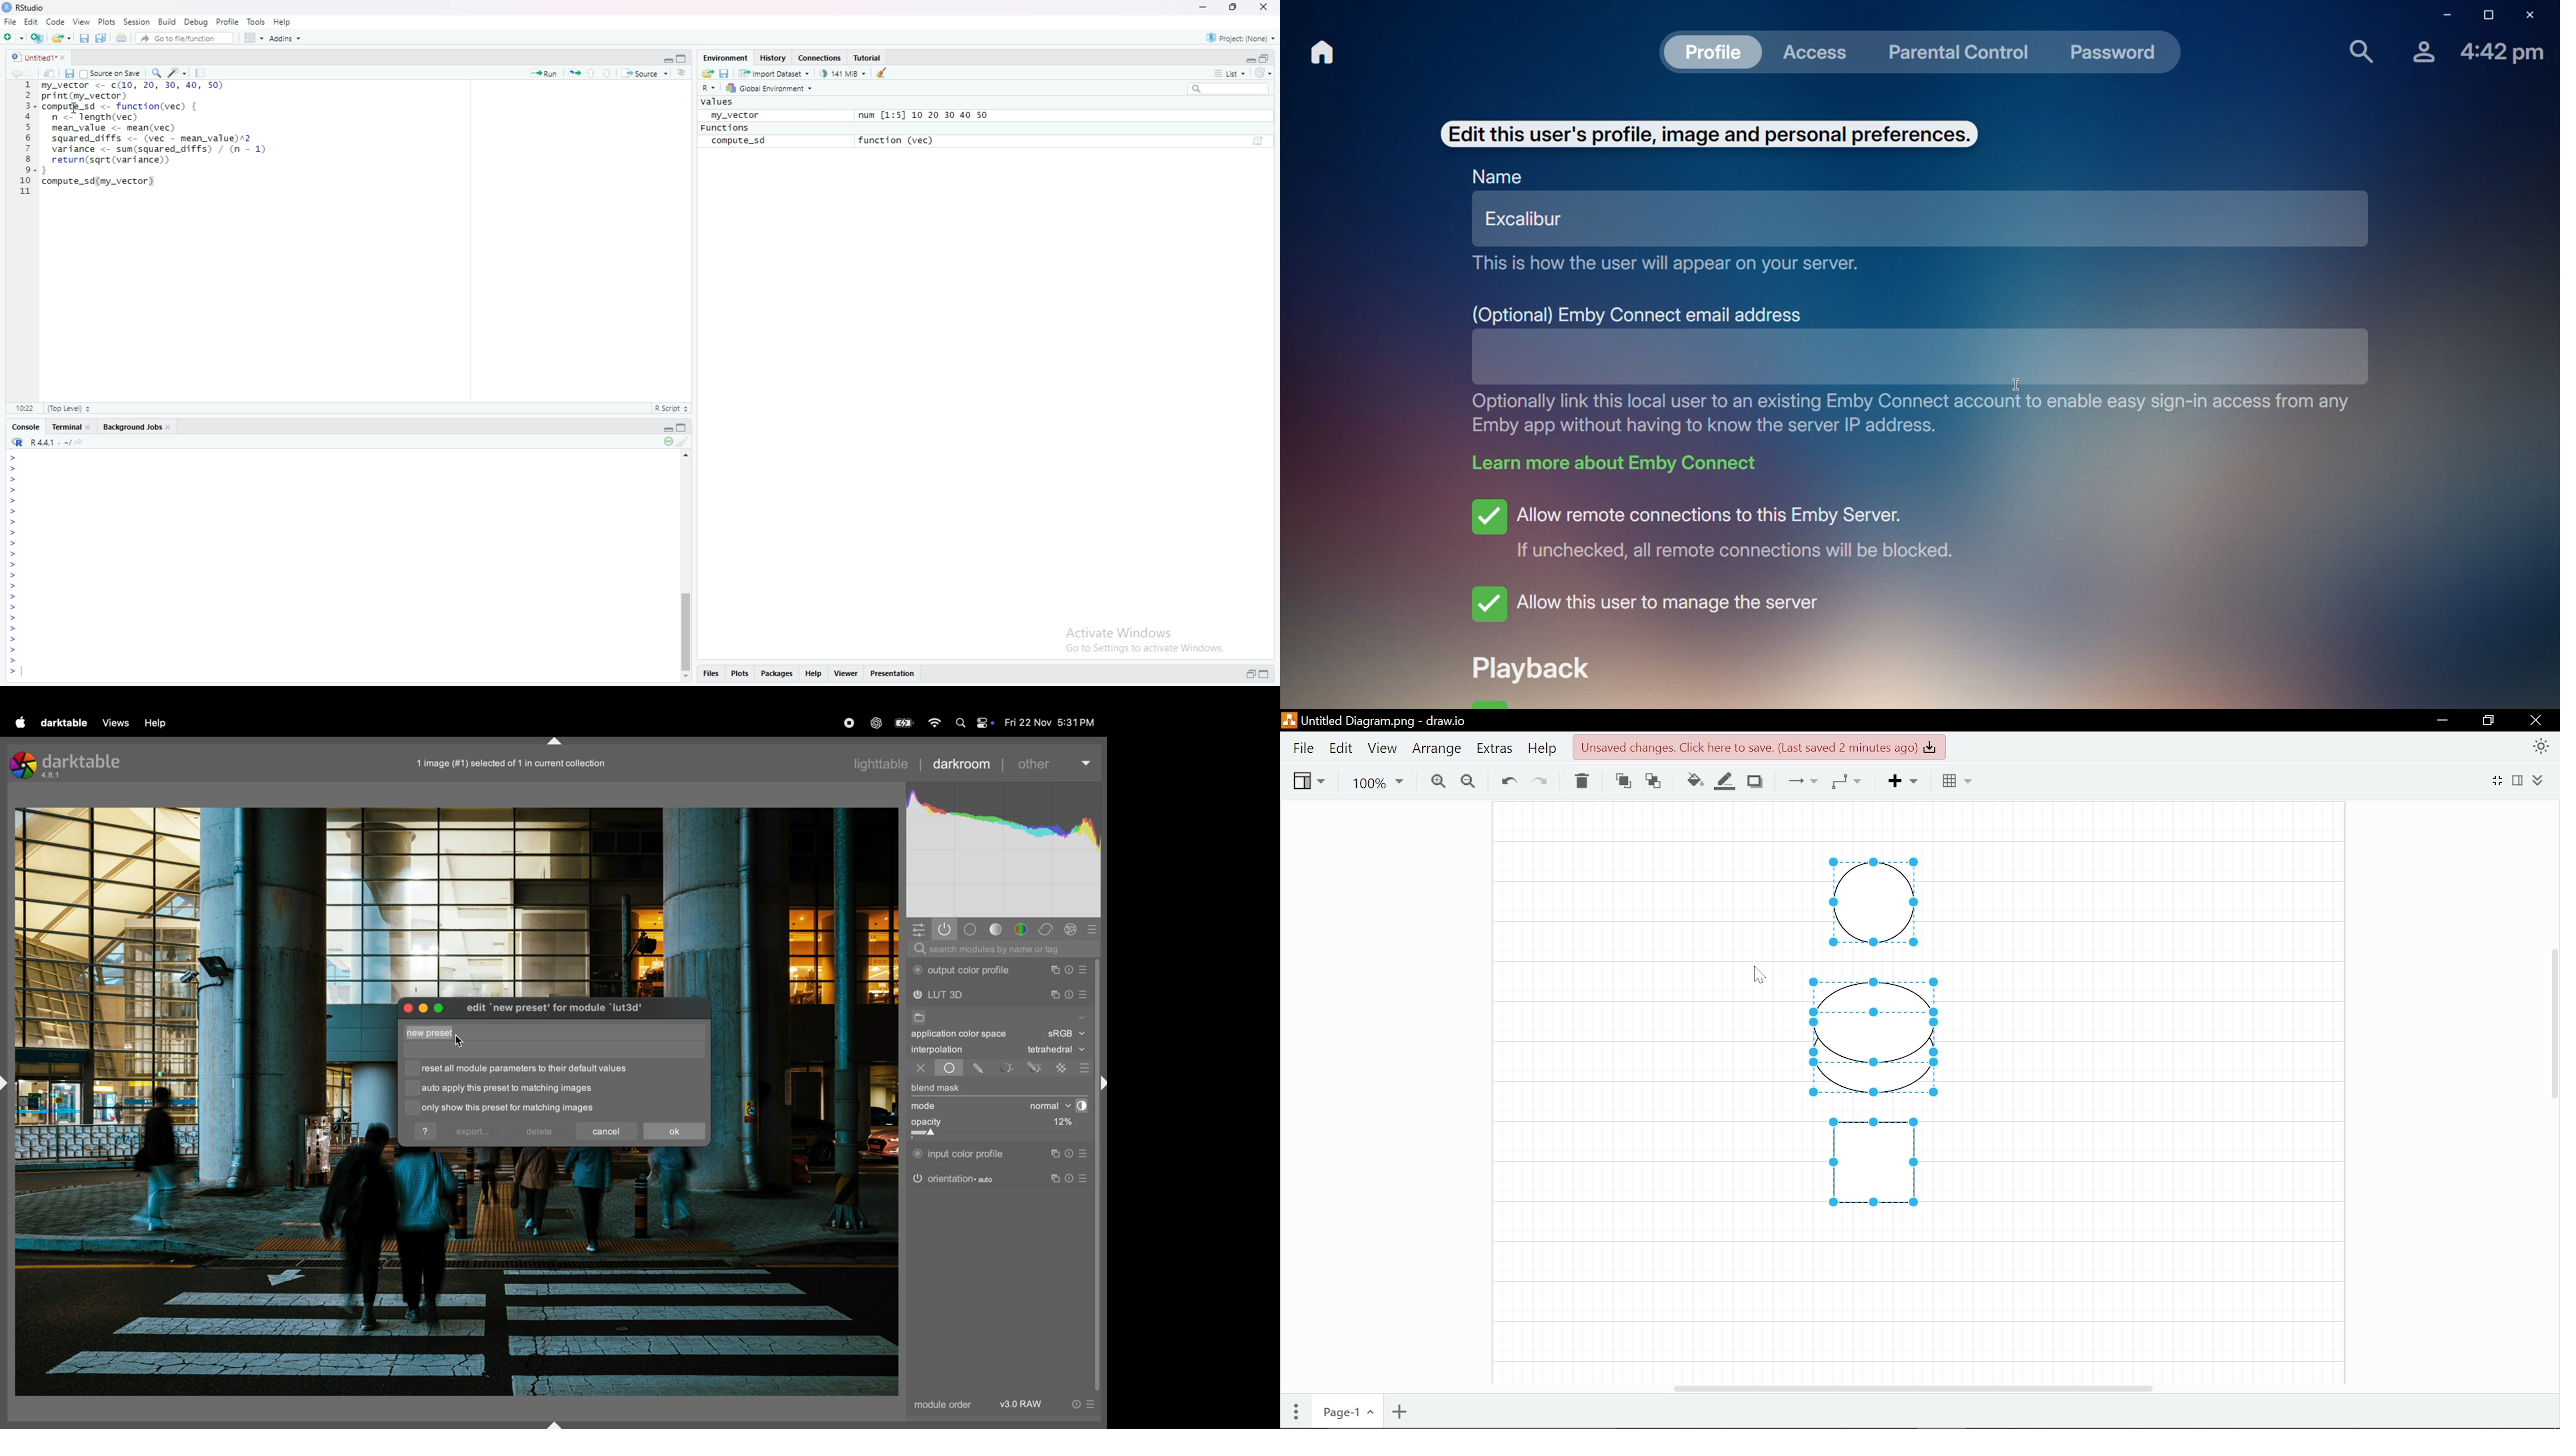 Image resolution: width=2576 pixels, height=1456 pixels. What do you see at coordinates (406, 1008) in the screenshot?
I see `close` at bounding box center [406, 1008].